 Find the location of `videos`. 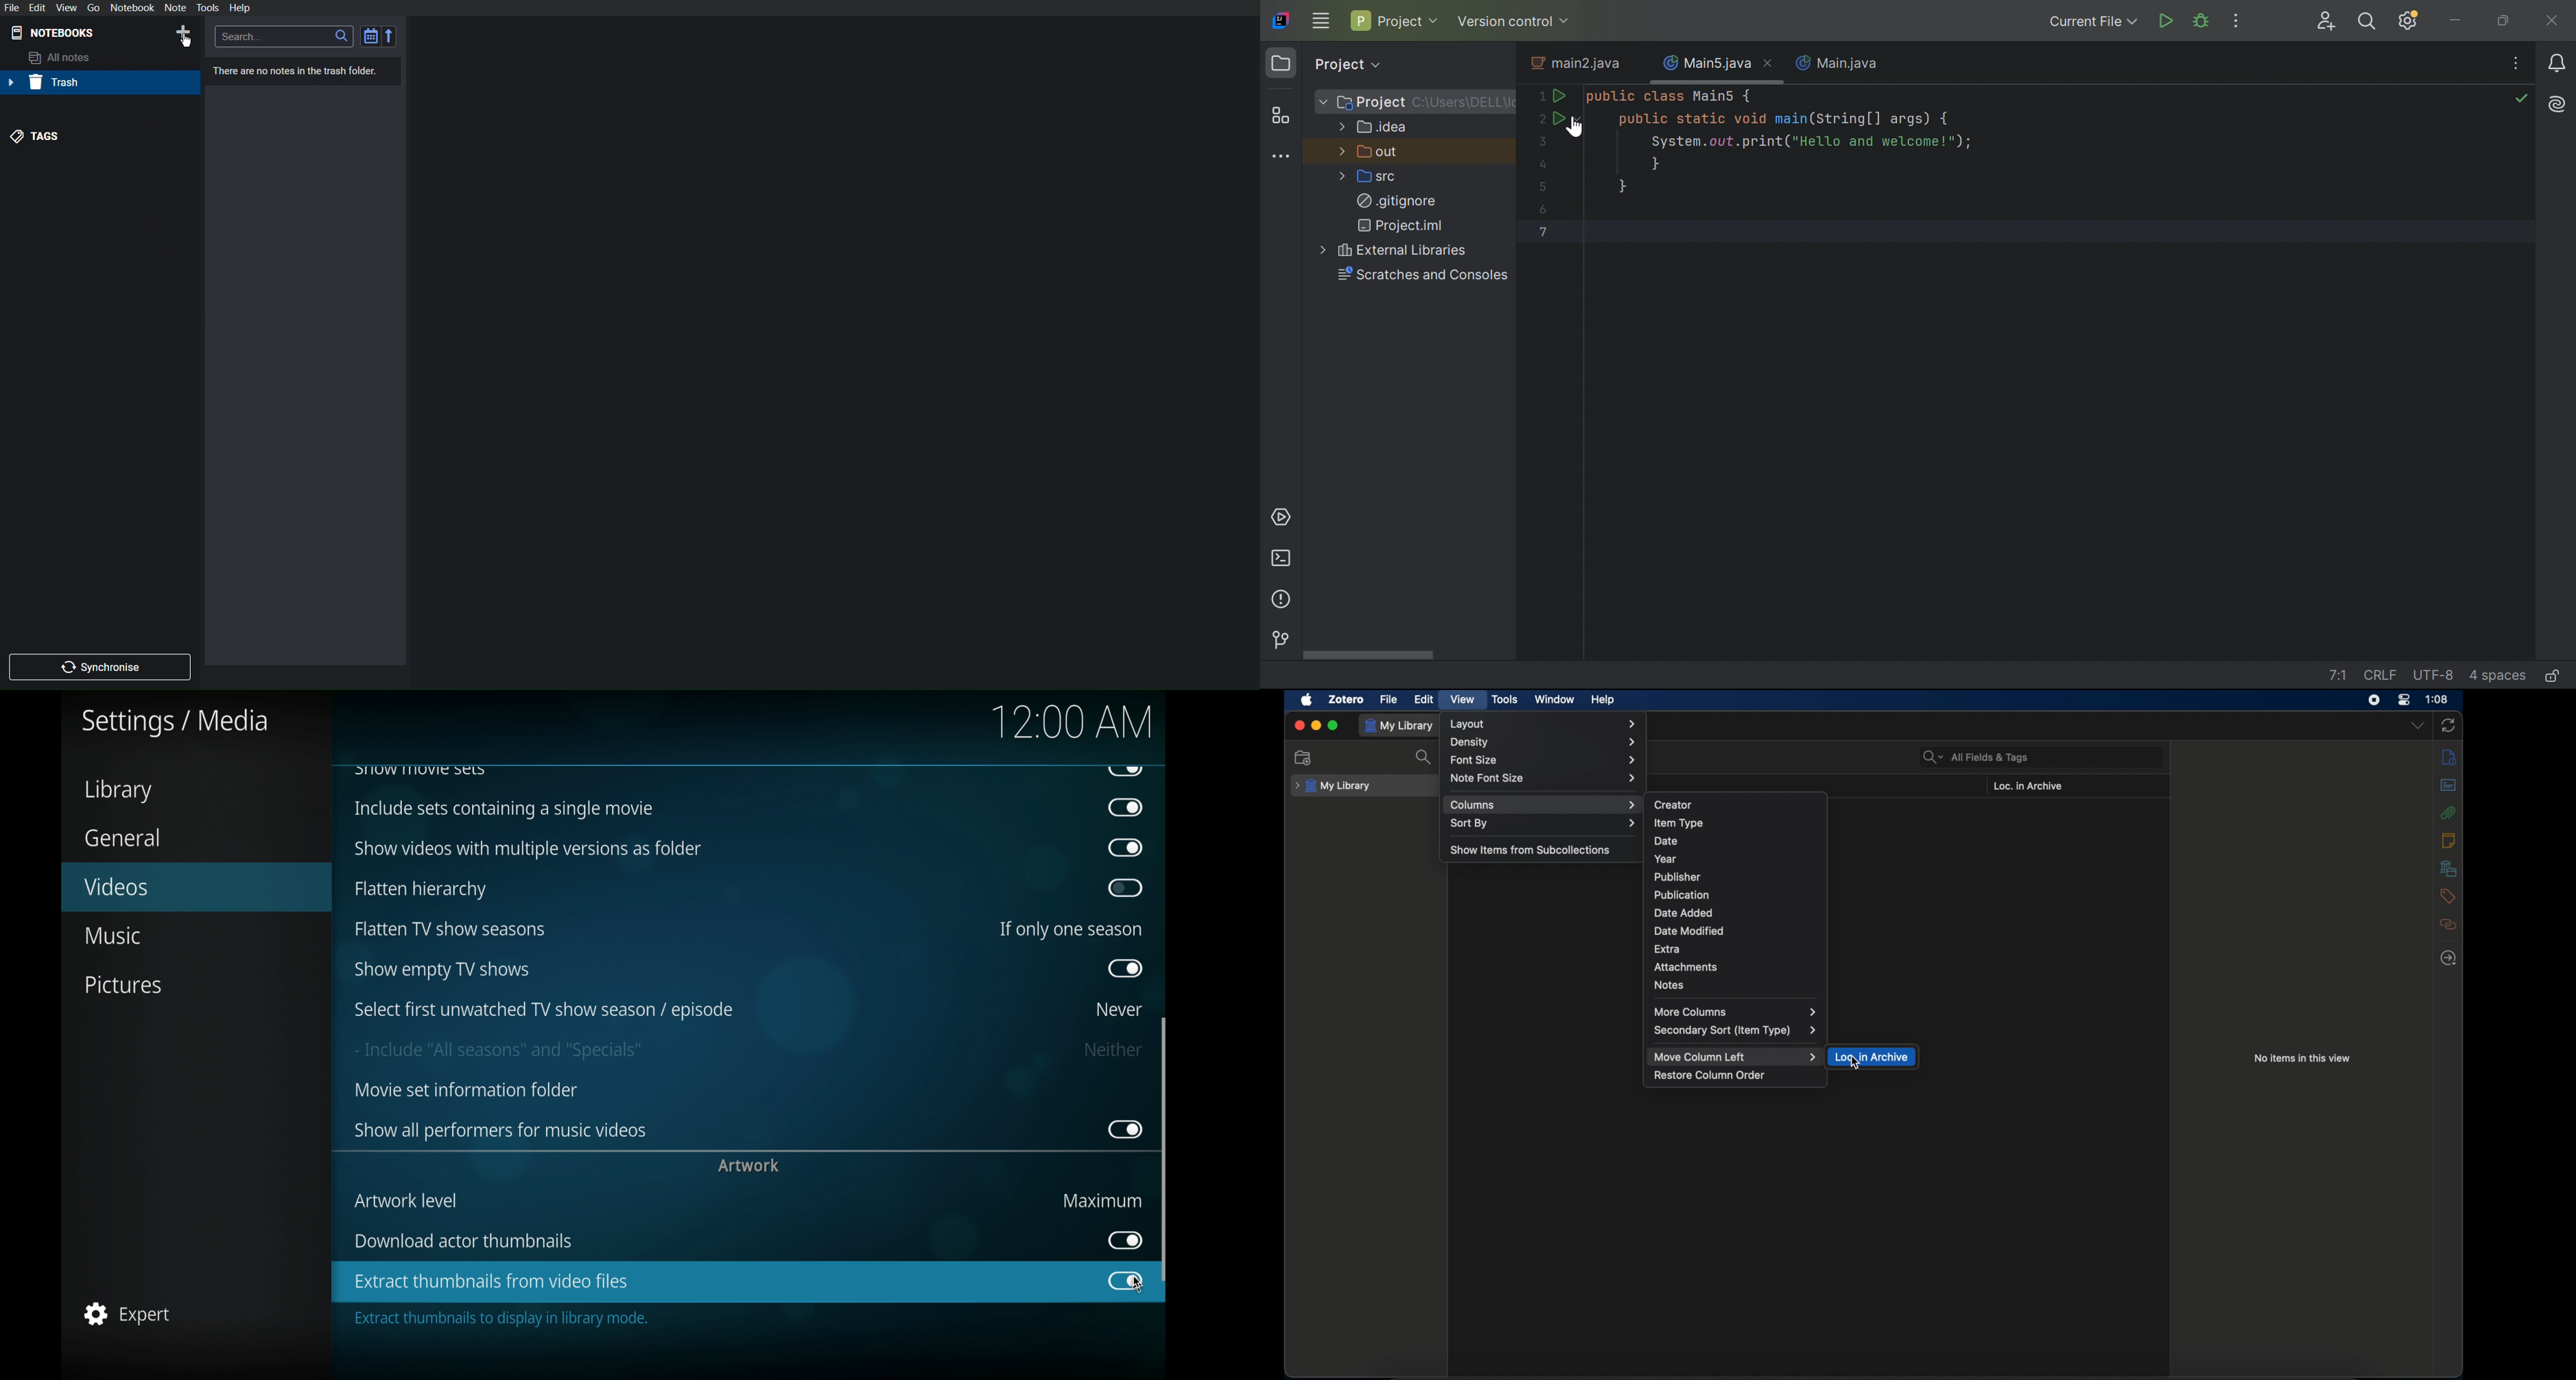

videos is located at coordinates (118, 886).